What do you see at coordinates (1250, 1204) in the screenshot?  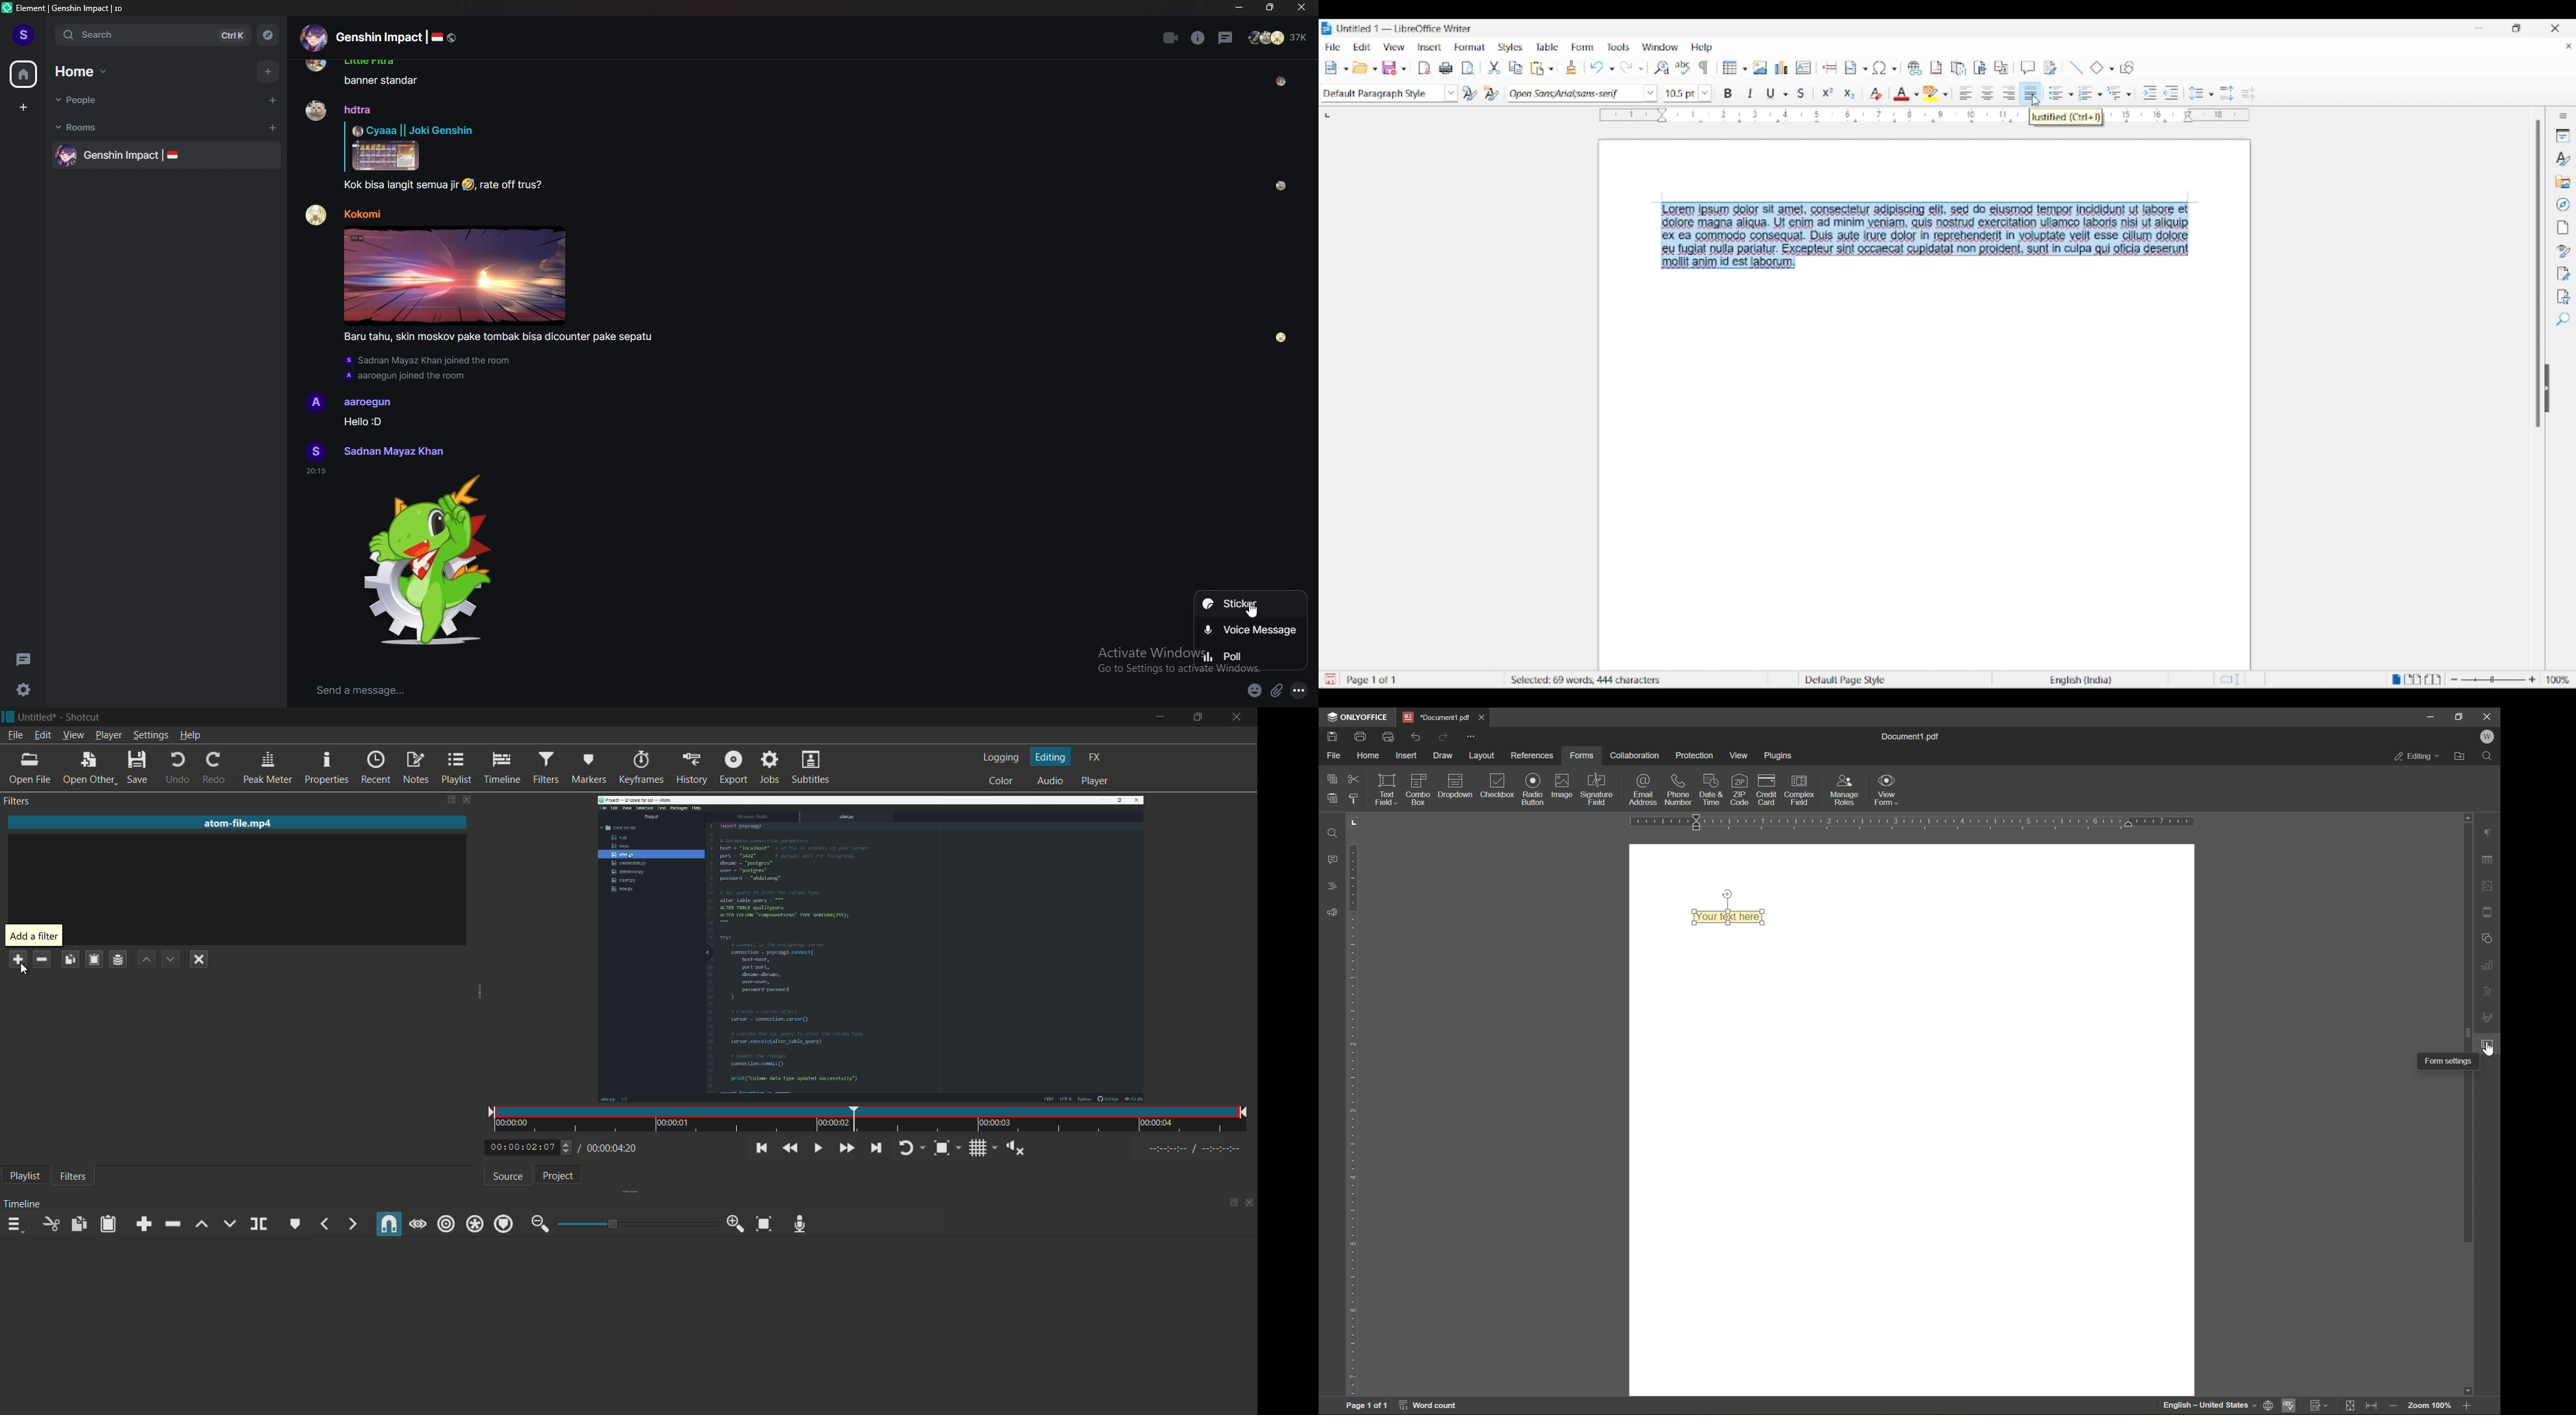 I see `close timeline` at bounding box center [1250, 1204].